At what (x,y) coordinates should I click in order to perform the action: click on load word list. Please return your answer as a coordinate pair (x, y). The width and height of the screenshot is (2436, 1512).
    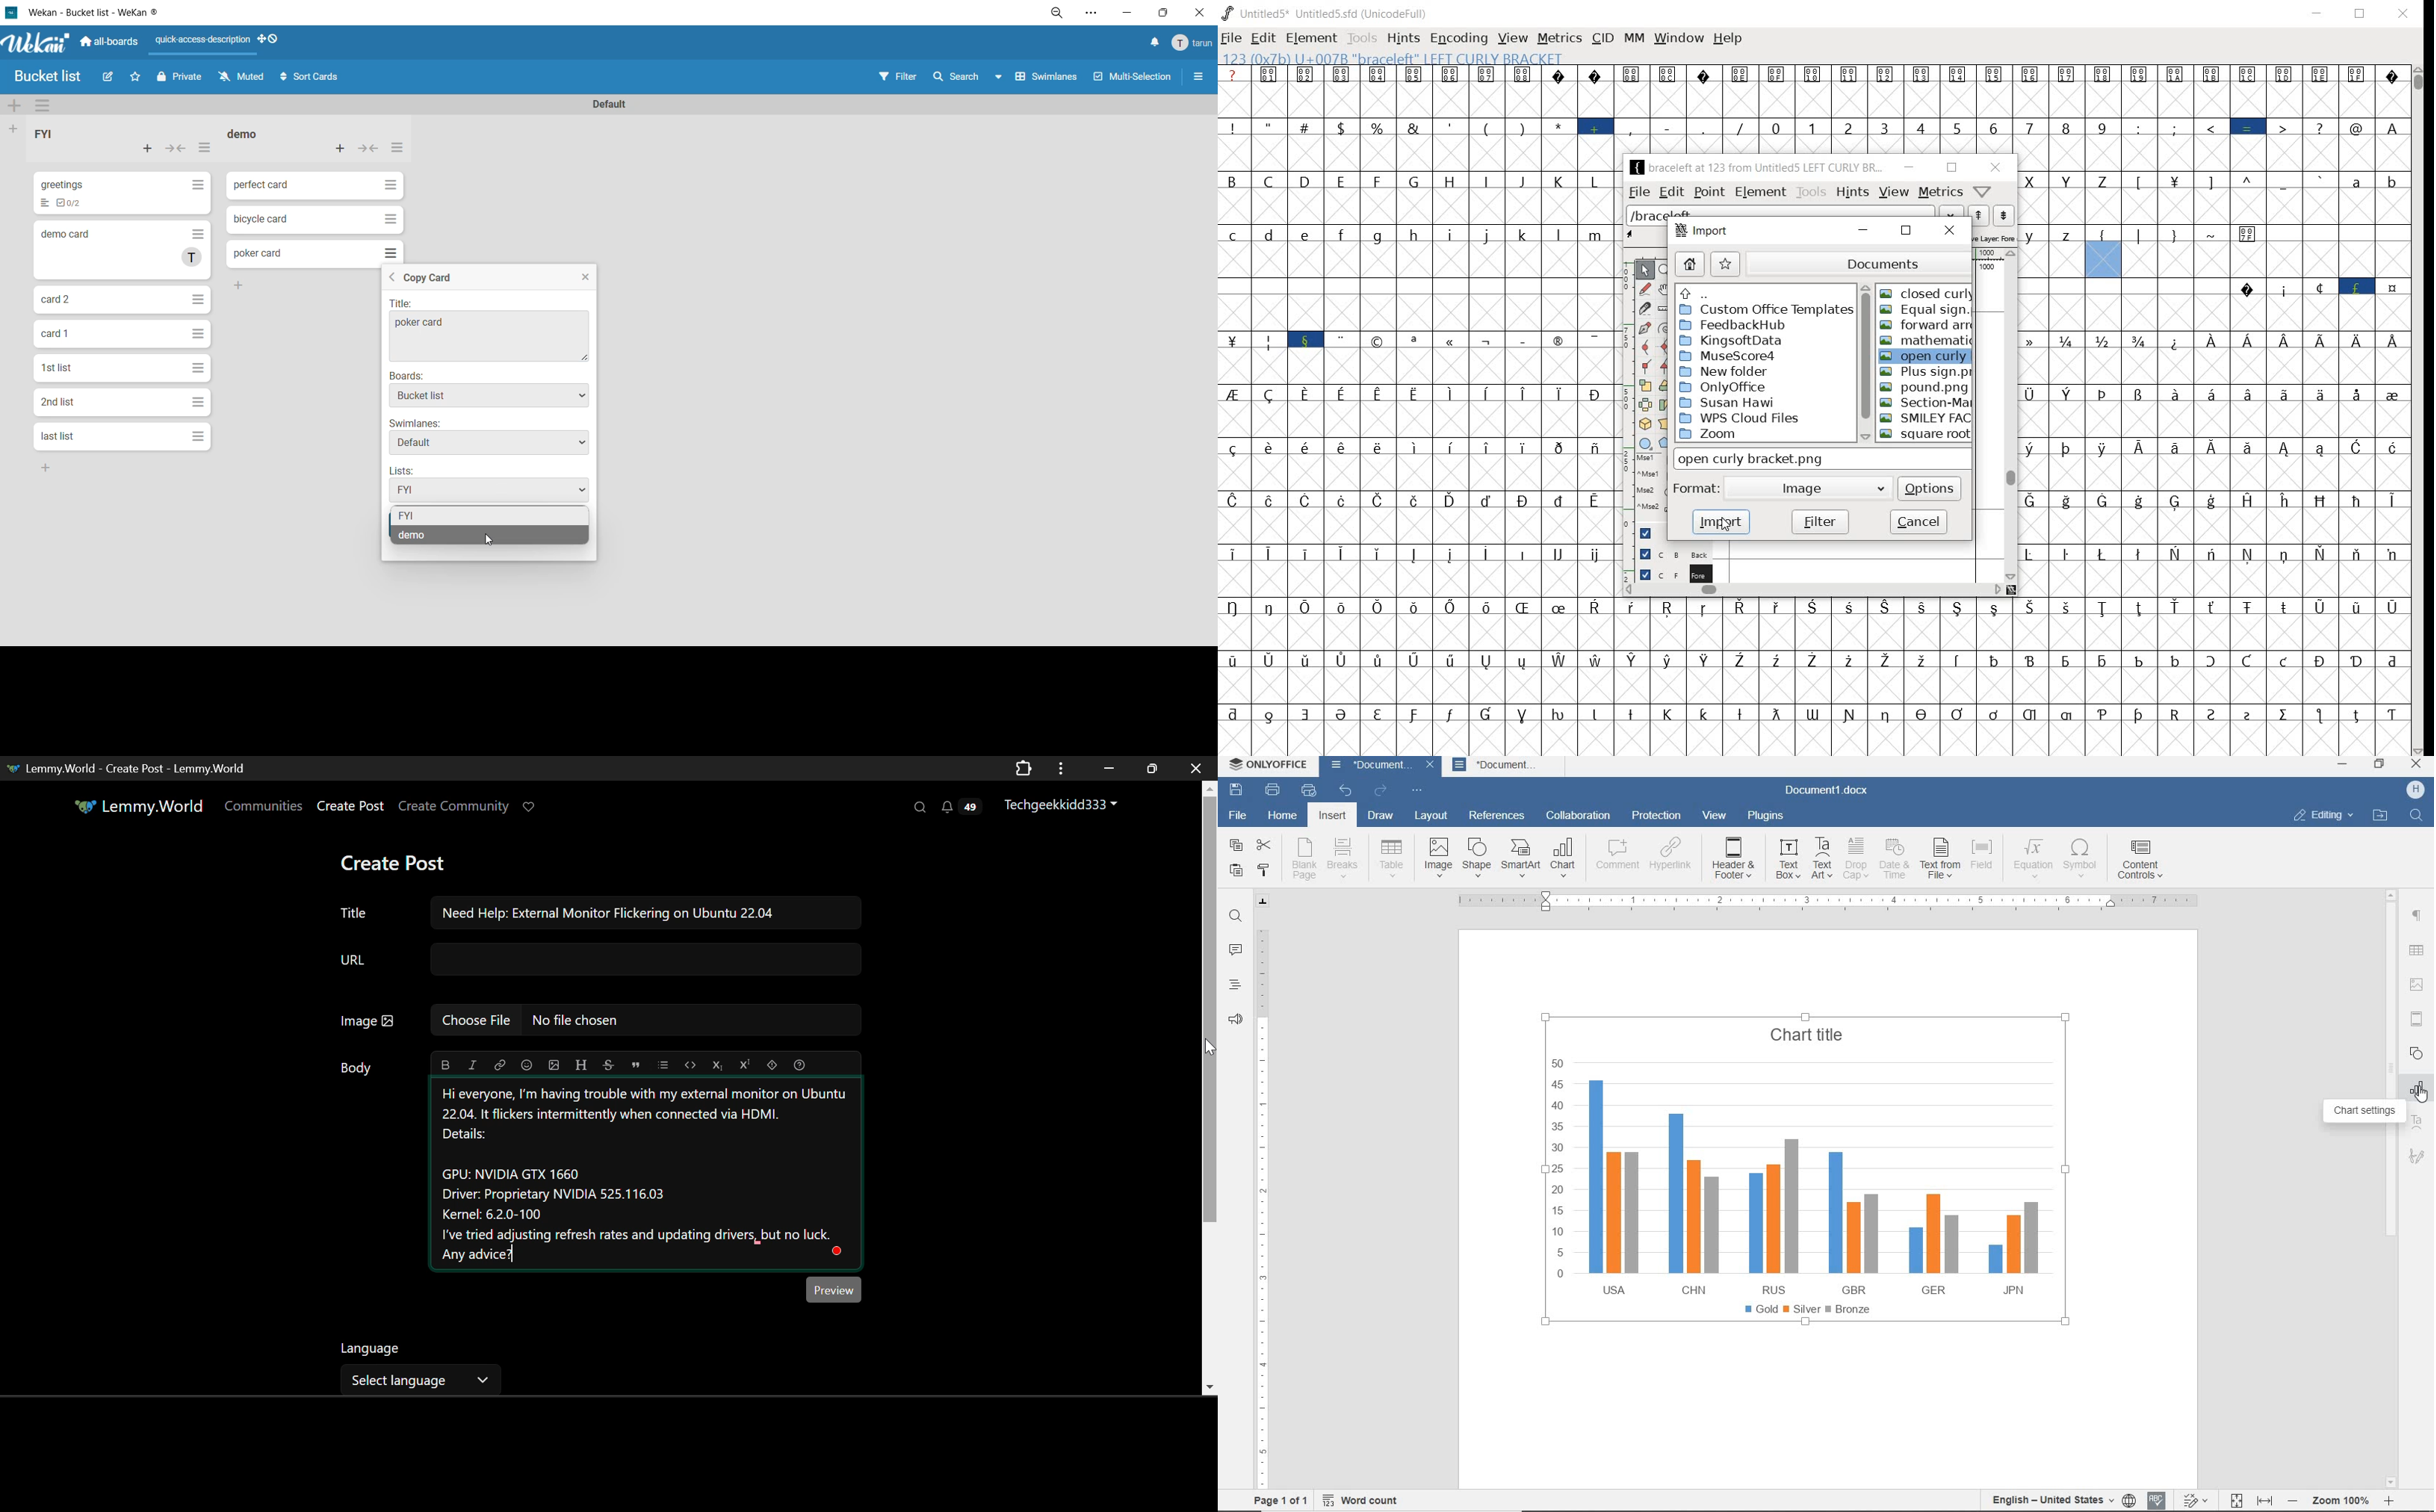
    Looking at the image, I should click on (1797, 213).